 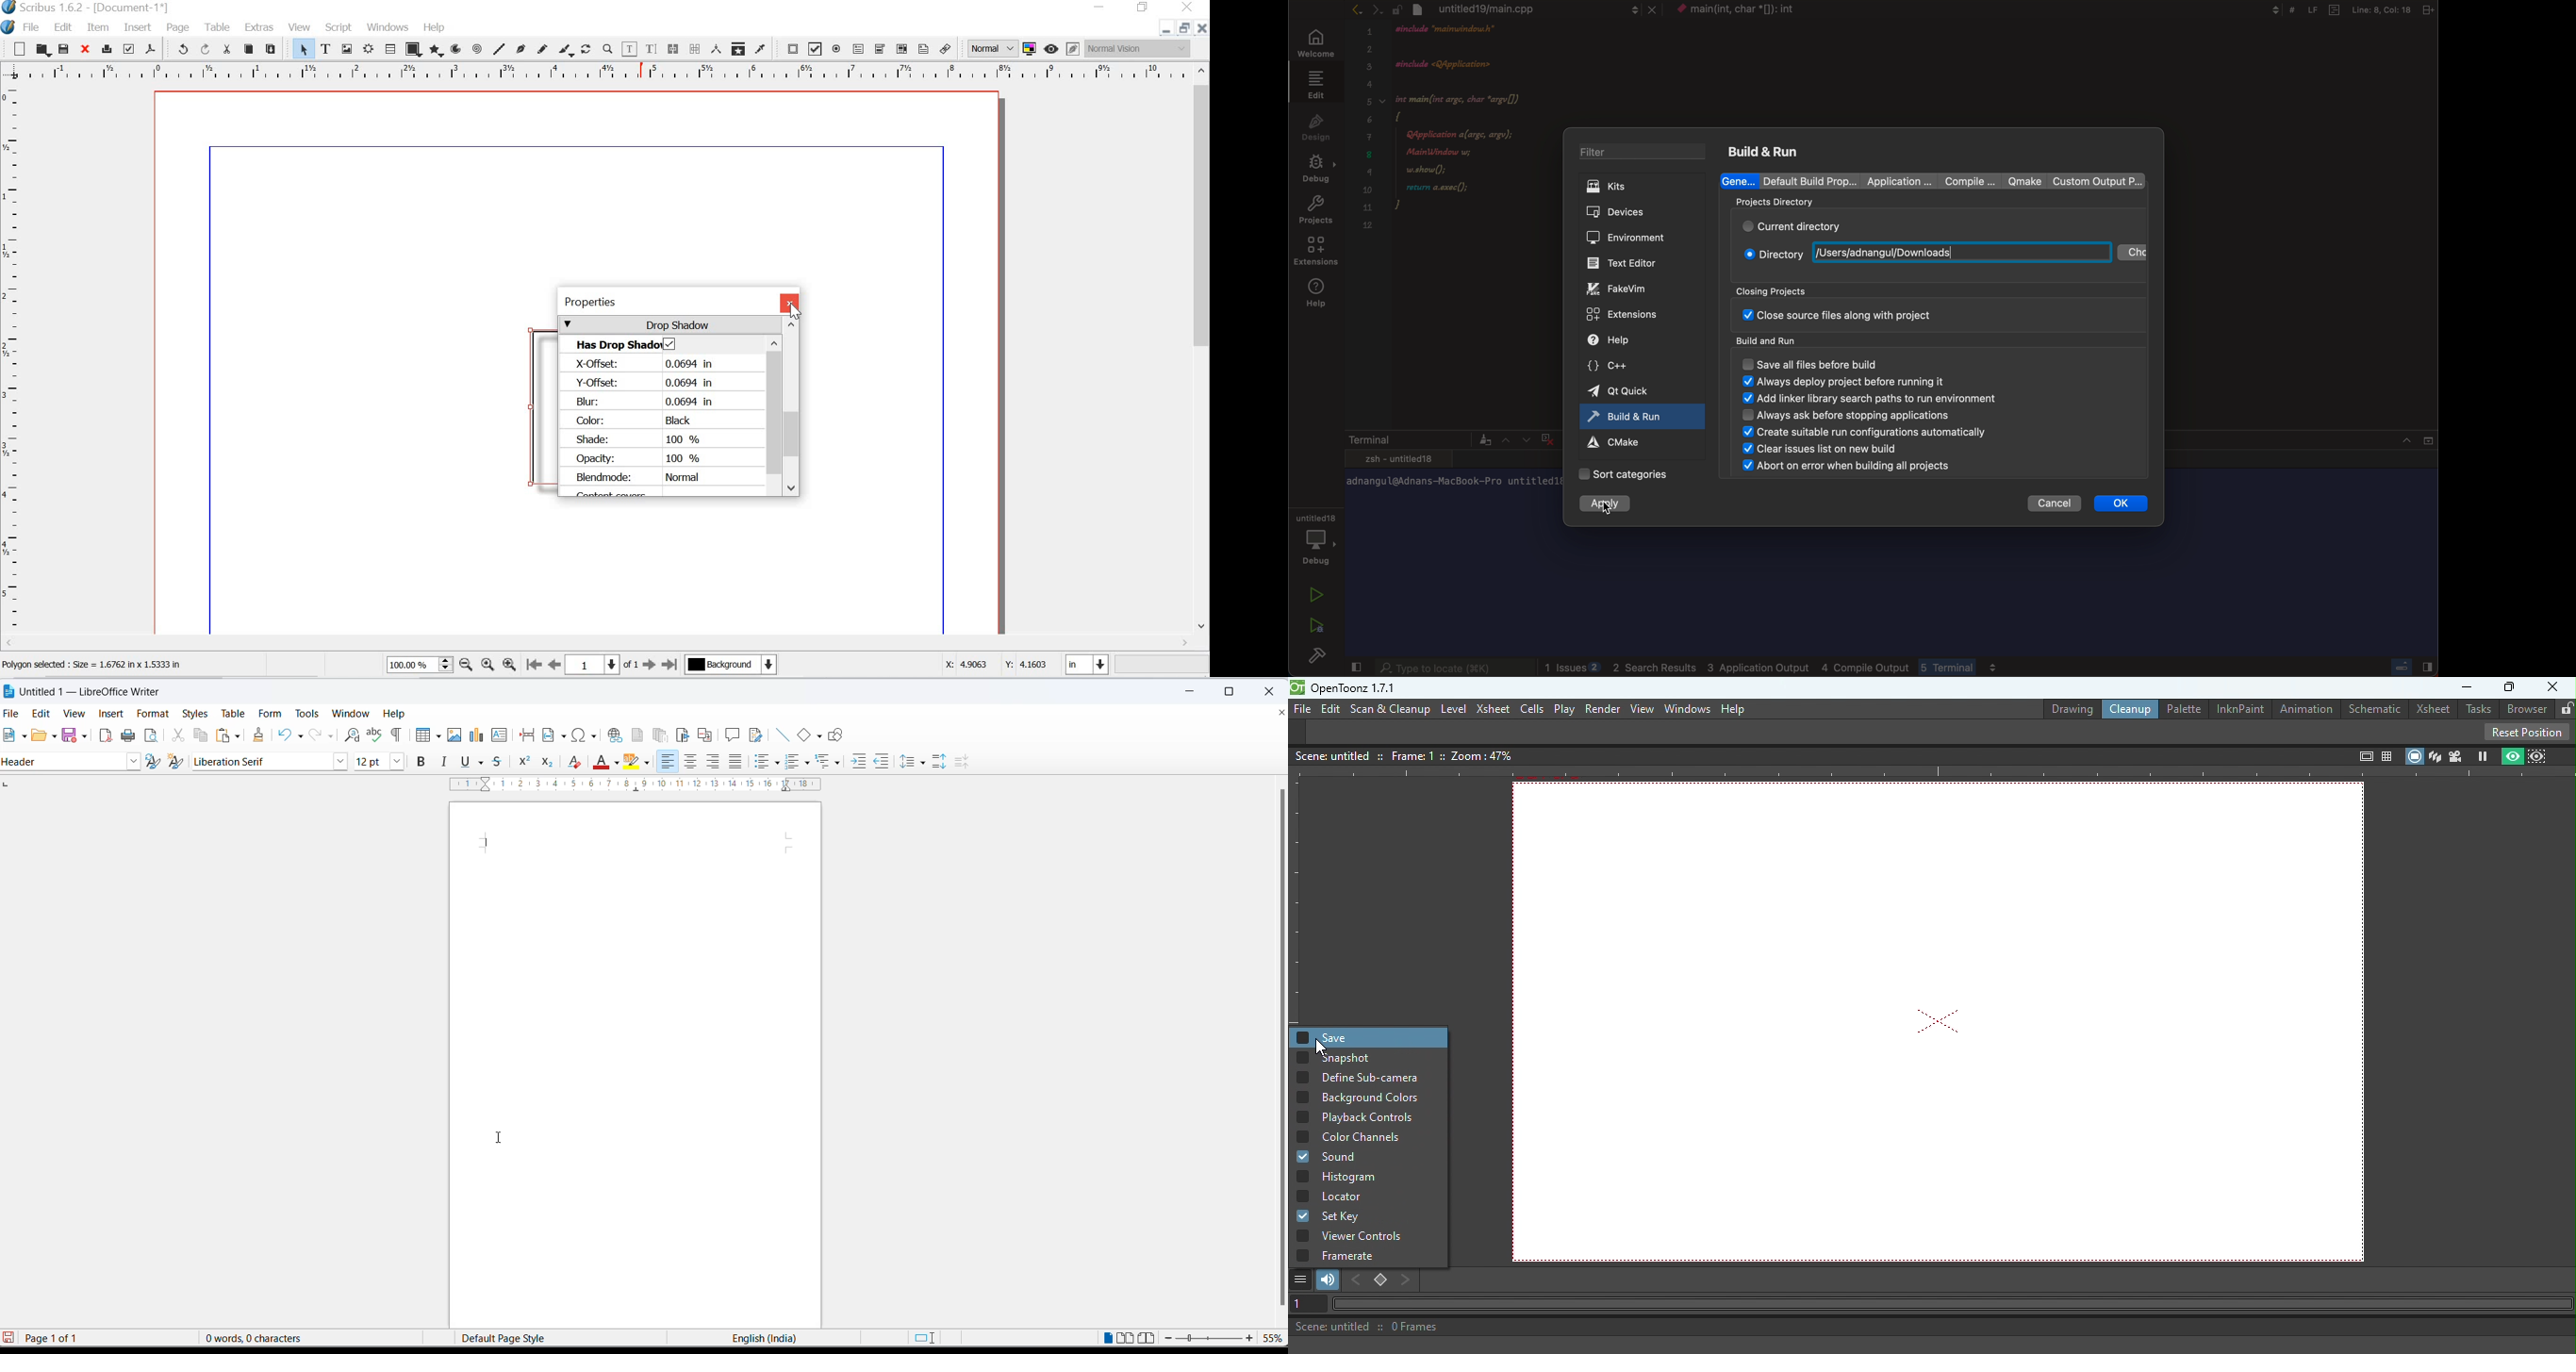 I want to click on HELP, so click(x=436, y=26).